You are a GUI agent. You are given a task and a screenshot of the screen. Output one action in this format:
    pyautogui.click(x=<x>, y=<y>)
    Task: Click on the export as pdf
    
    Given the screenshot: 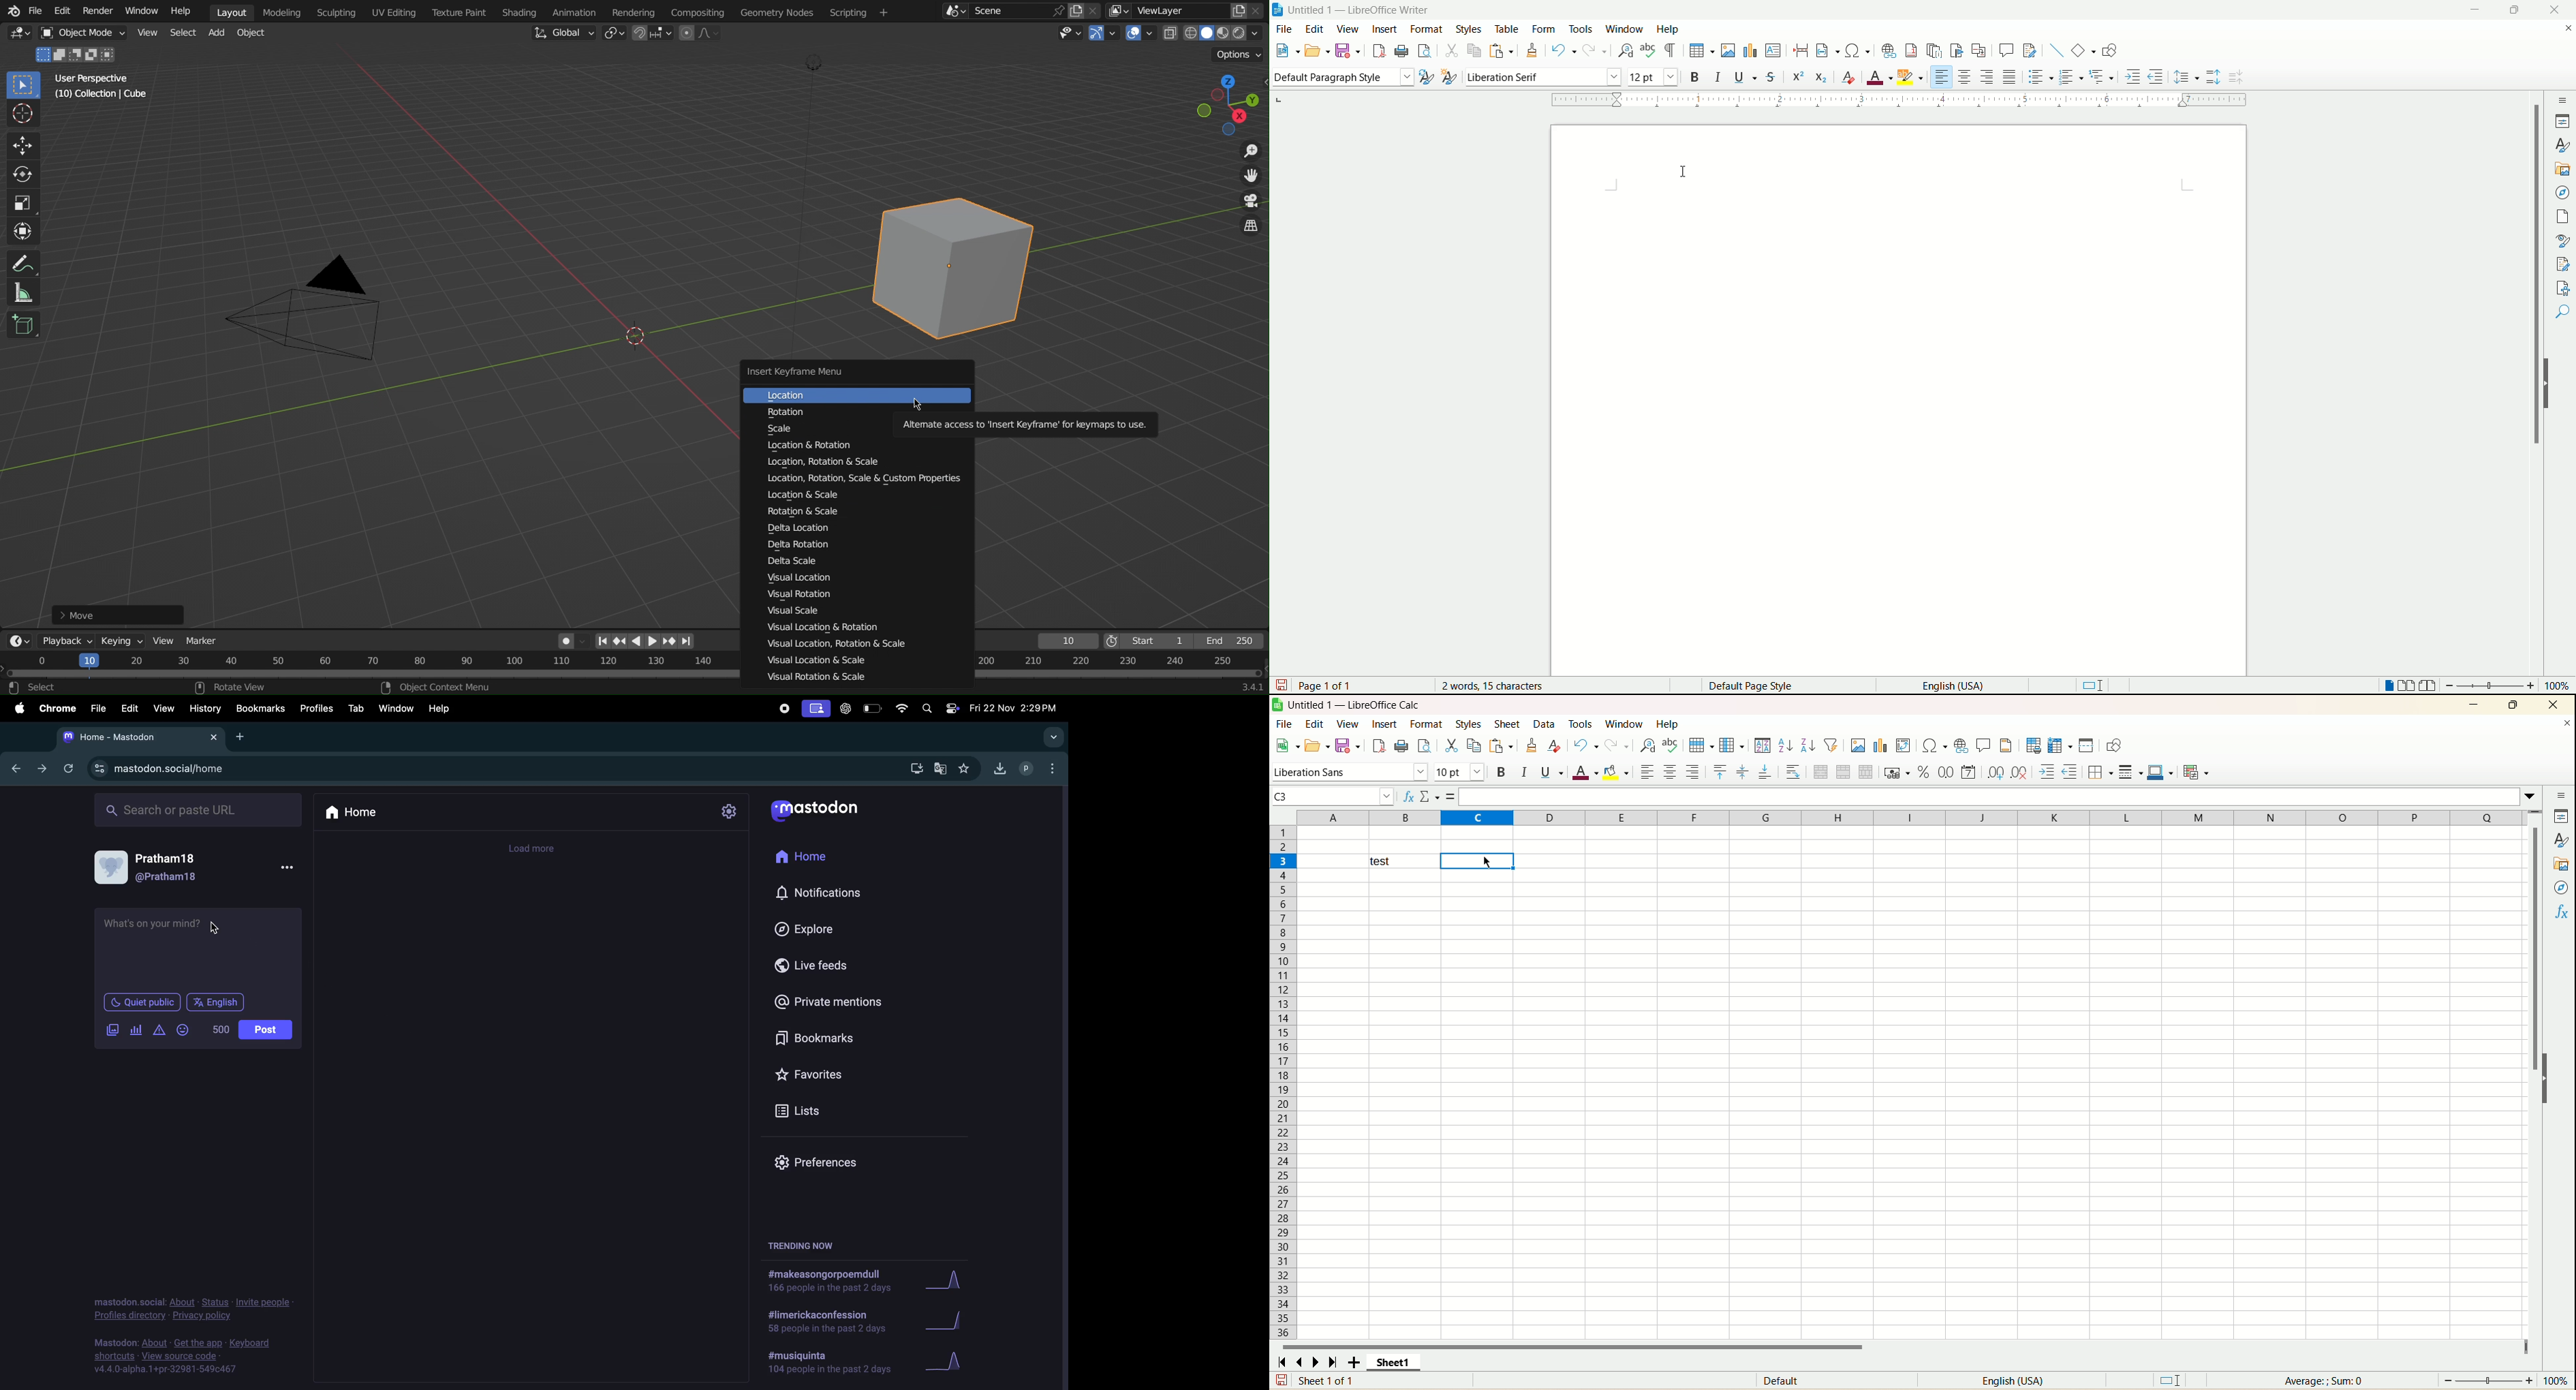 What is the action you would take?
    pyautogui.click(x=1377, y=746)
    